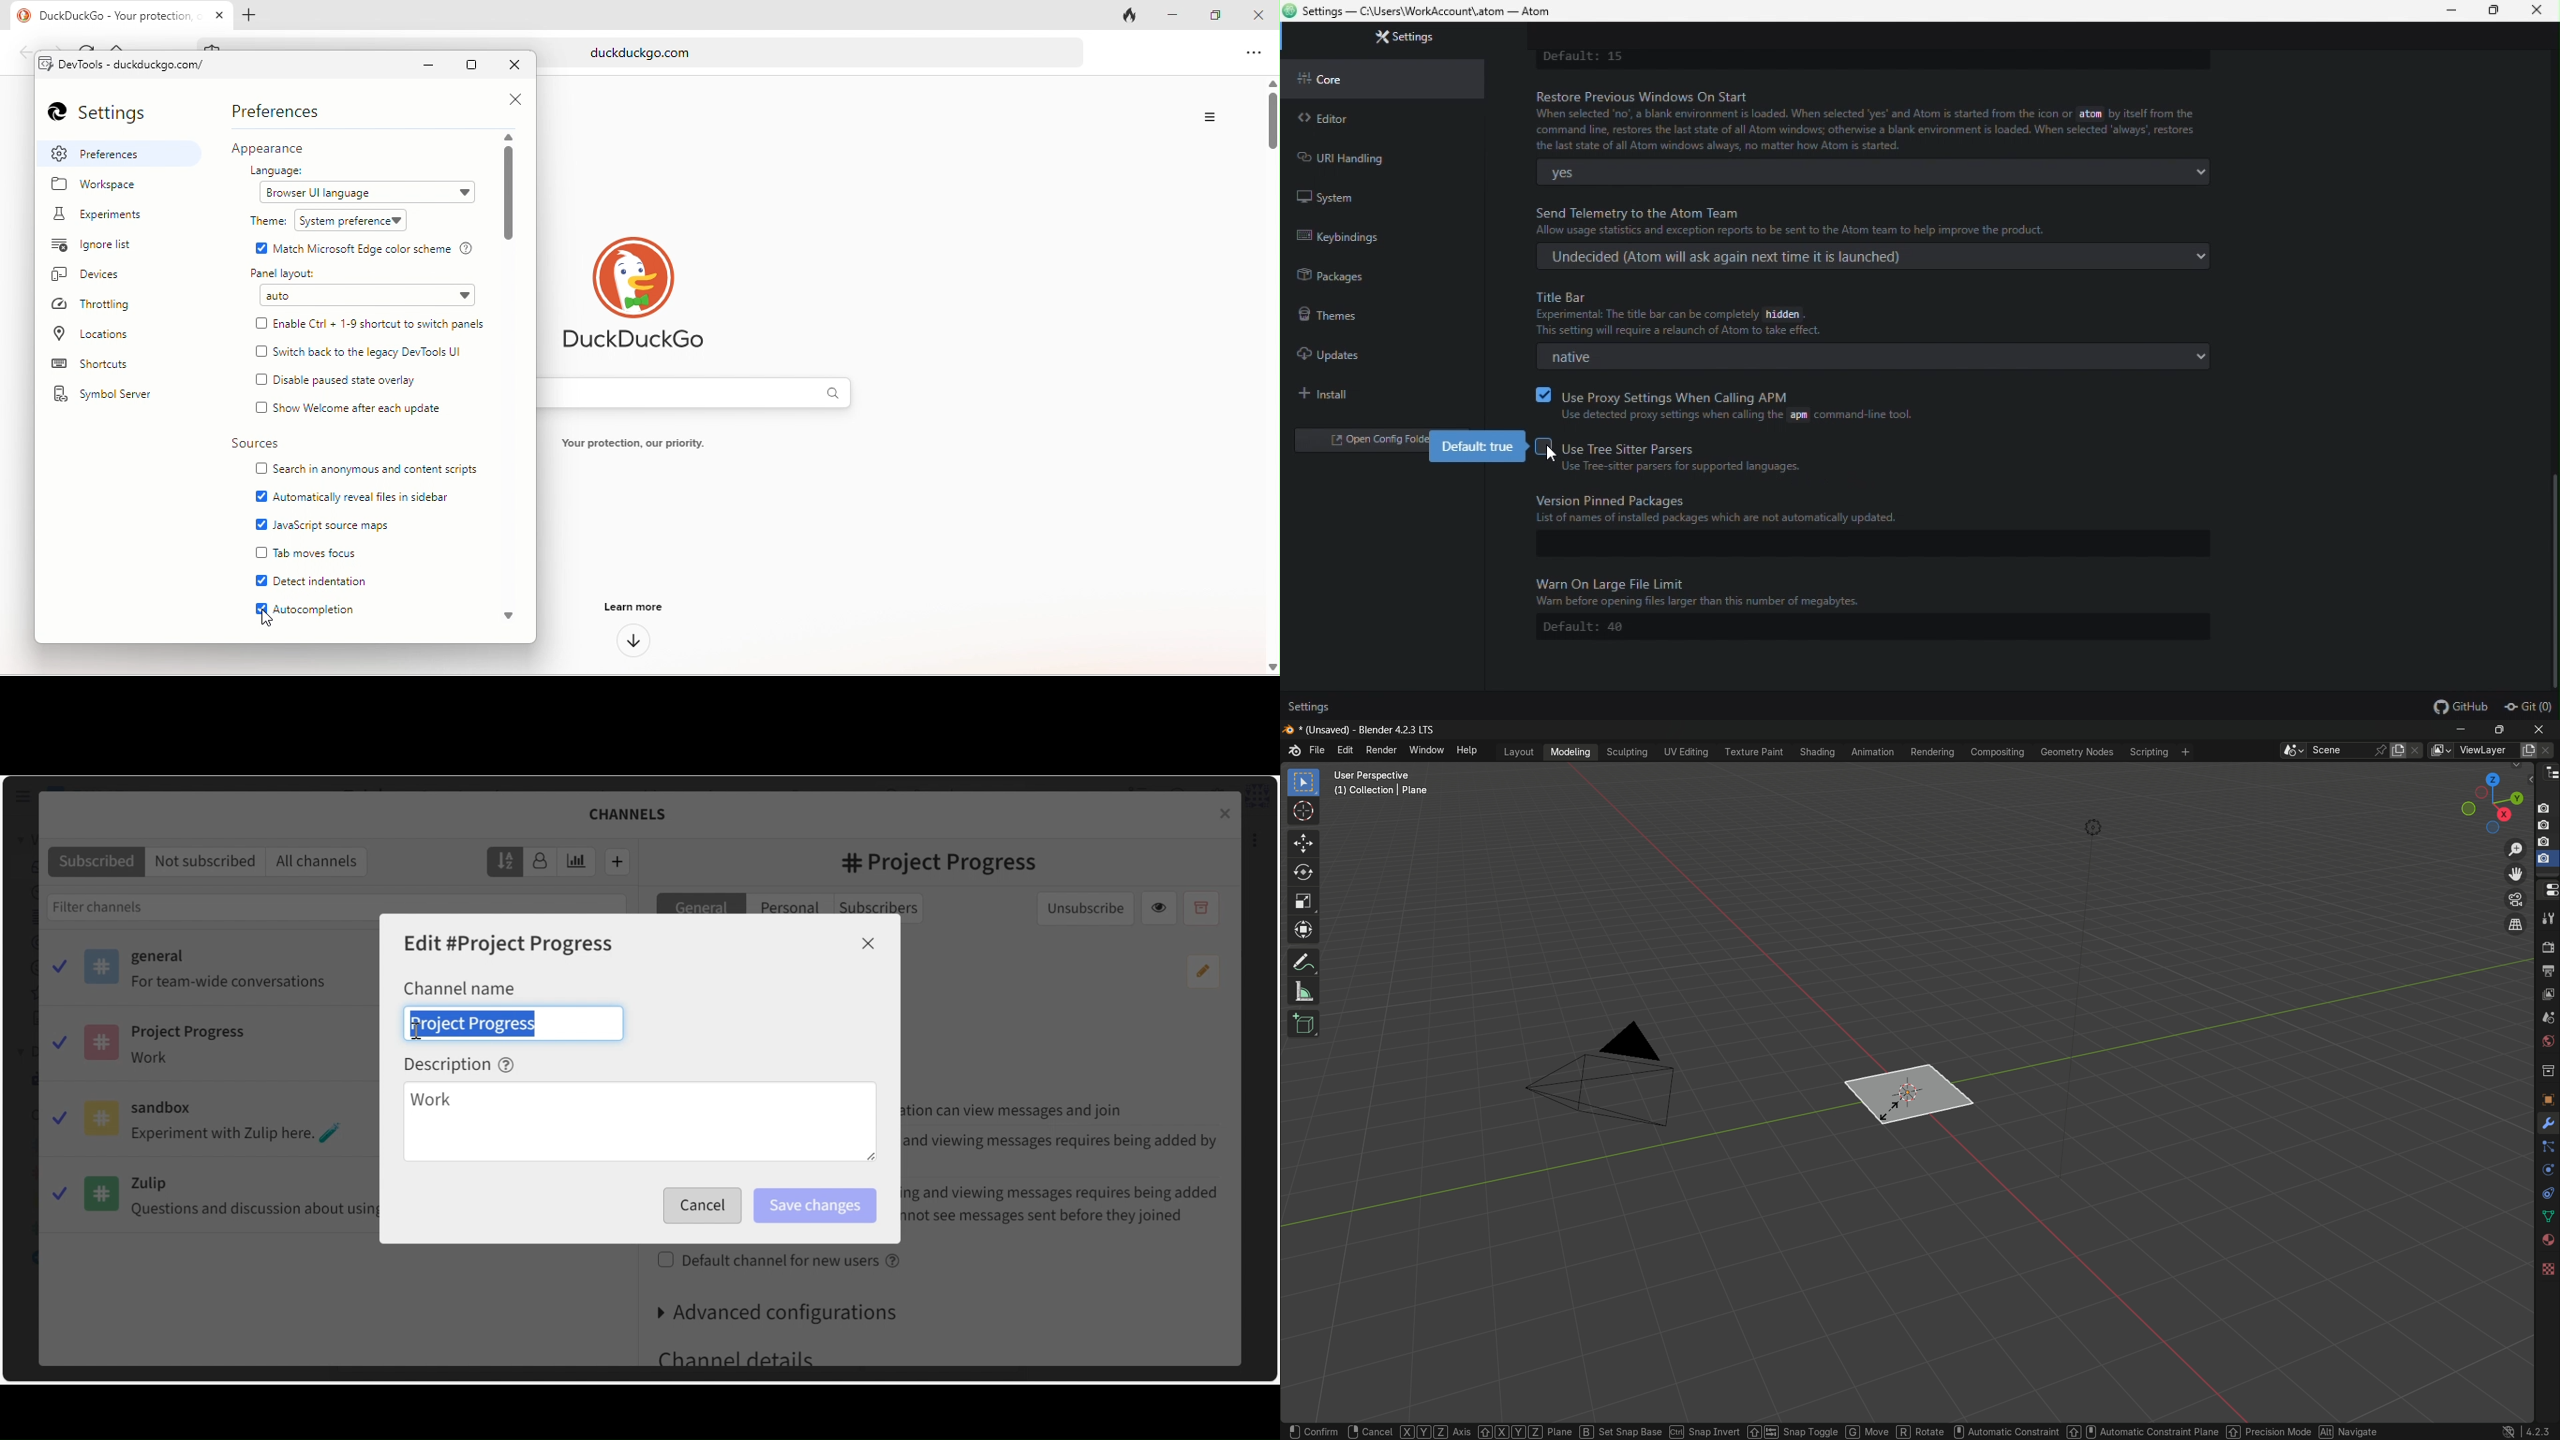  I want to click on collections, so click(2548, 1069).